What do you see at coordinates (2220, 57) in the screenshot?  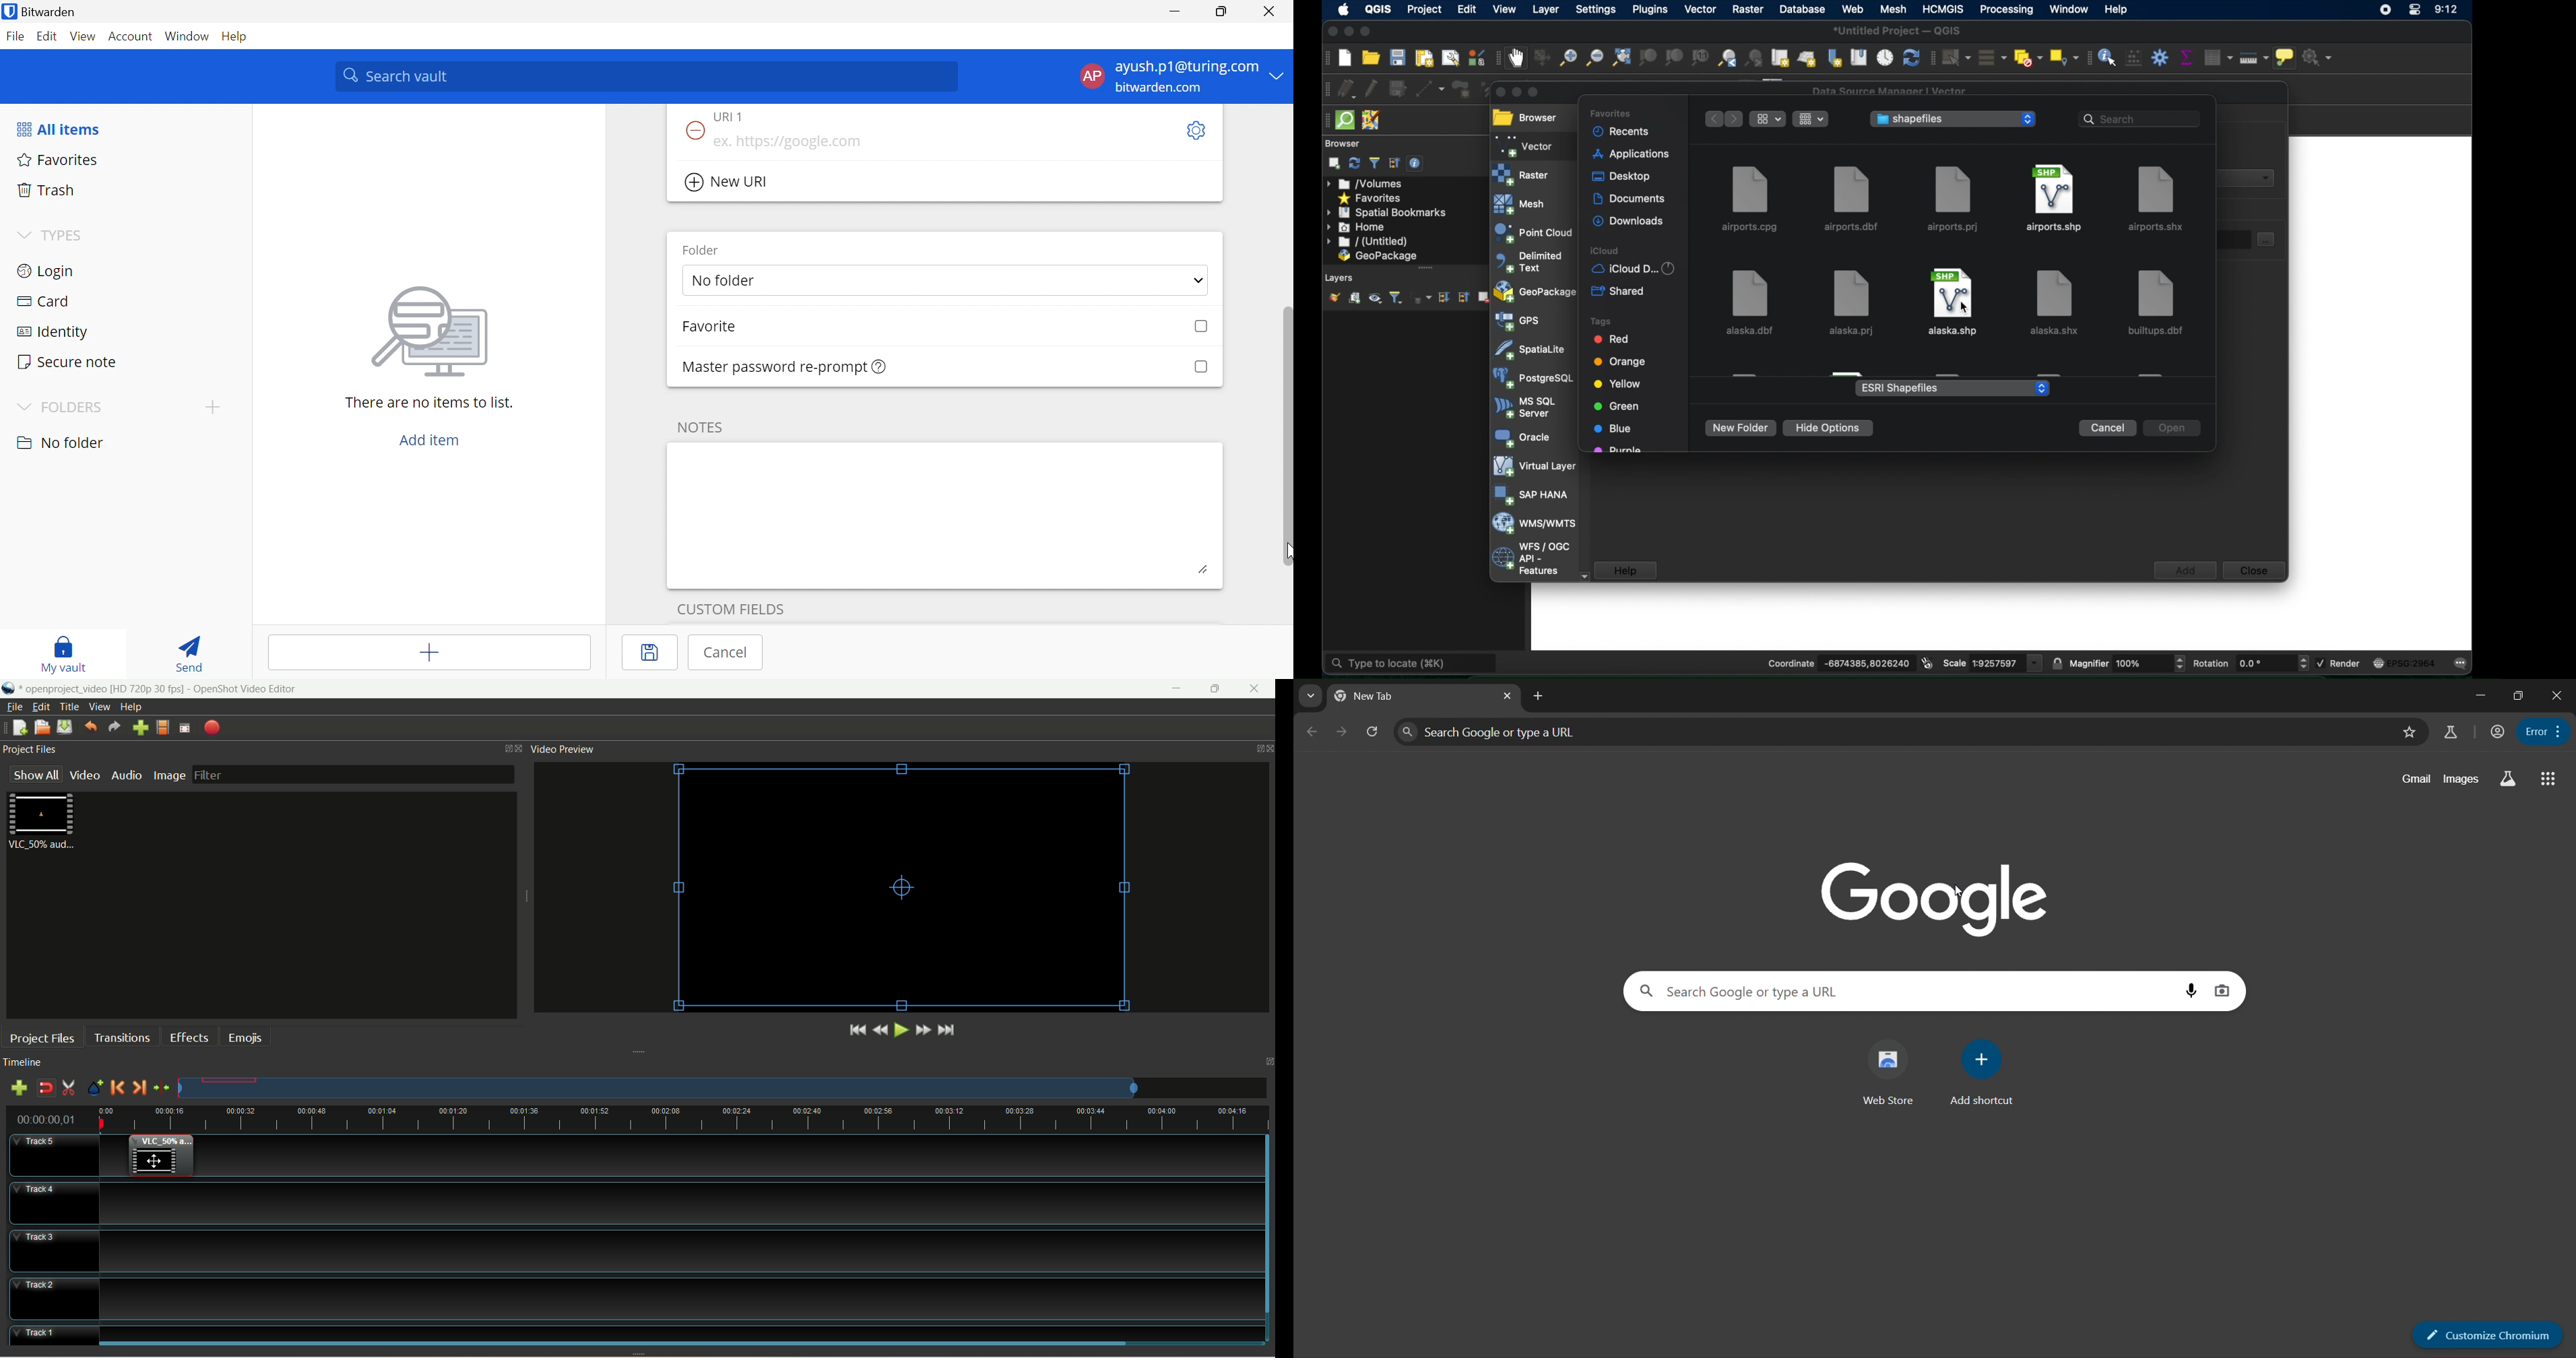 I see `open attribute table` at bounding box center [2220, 57].